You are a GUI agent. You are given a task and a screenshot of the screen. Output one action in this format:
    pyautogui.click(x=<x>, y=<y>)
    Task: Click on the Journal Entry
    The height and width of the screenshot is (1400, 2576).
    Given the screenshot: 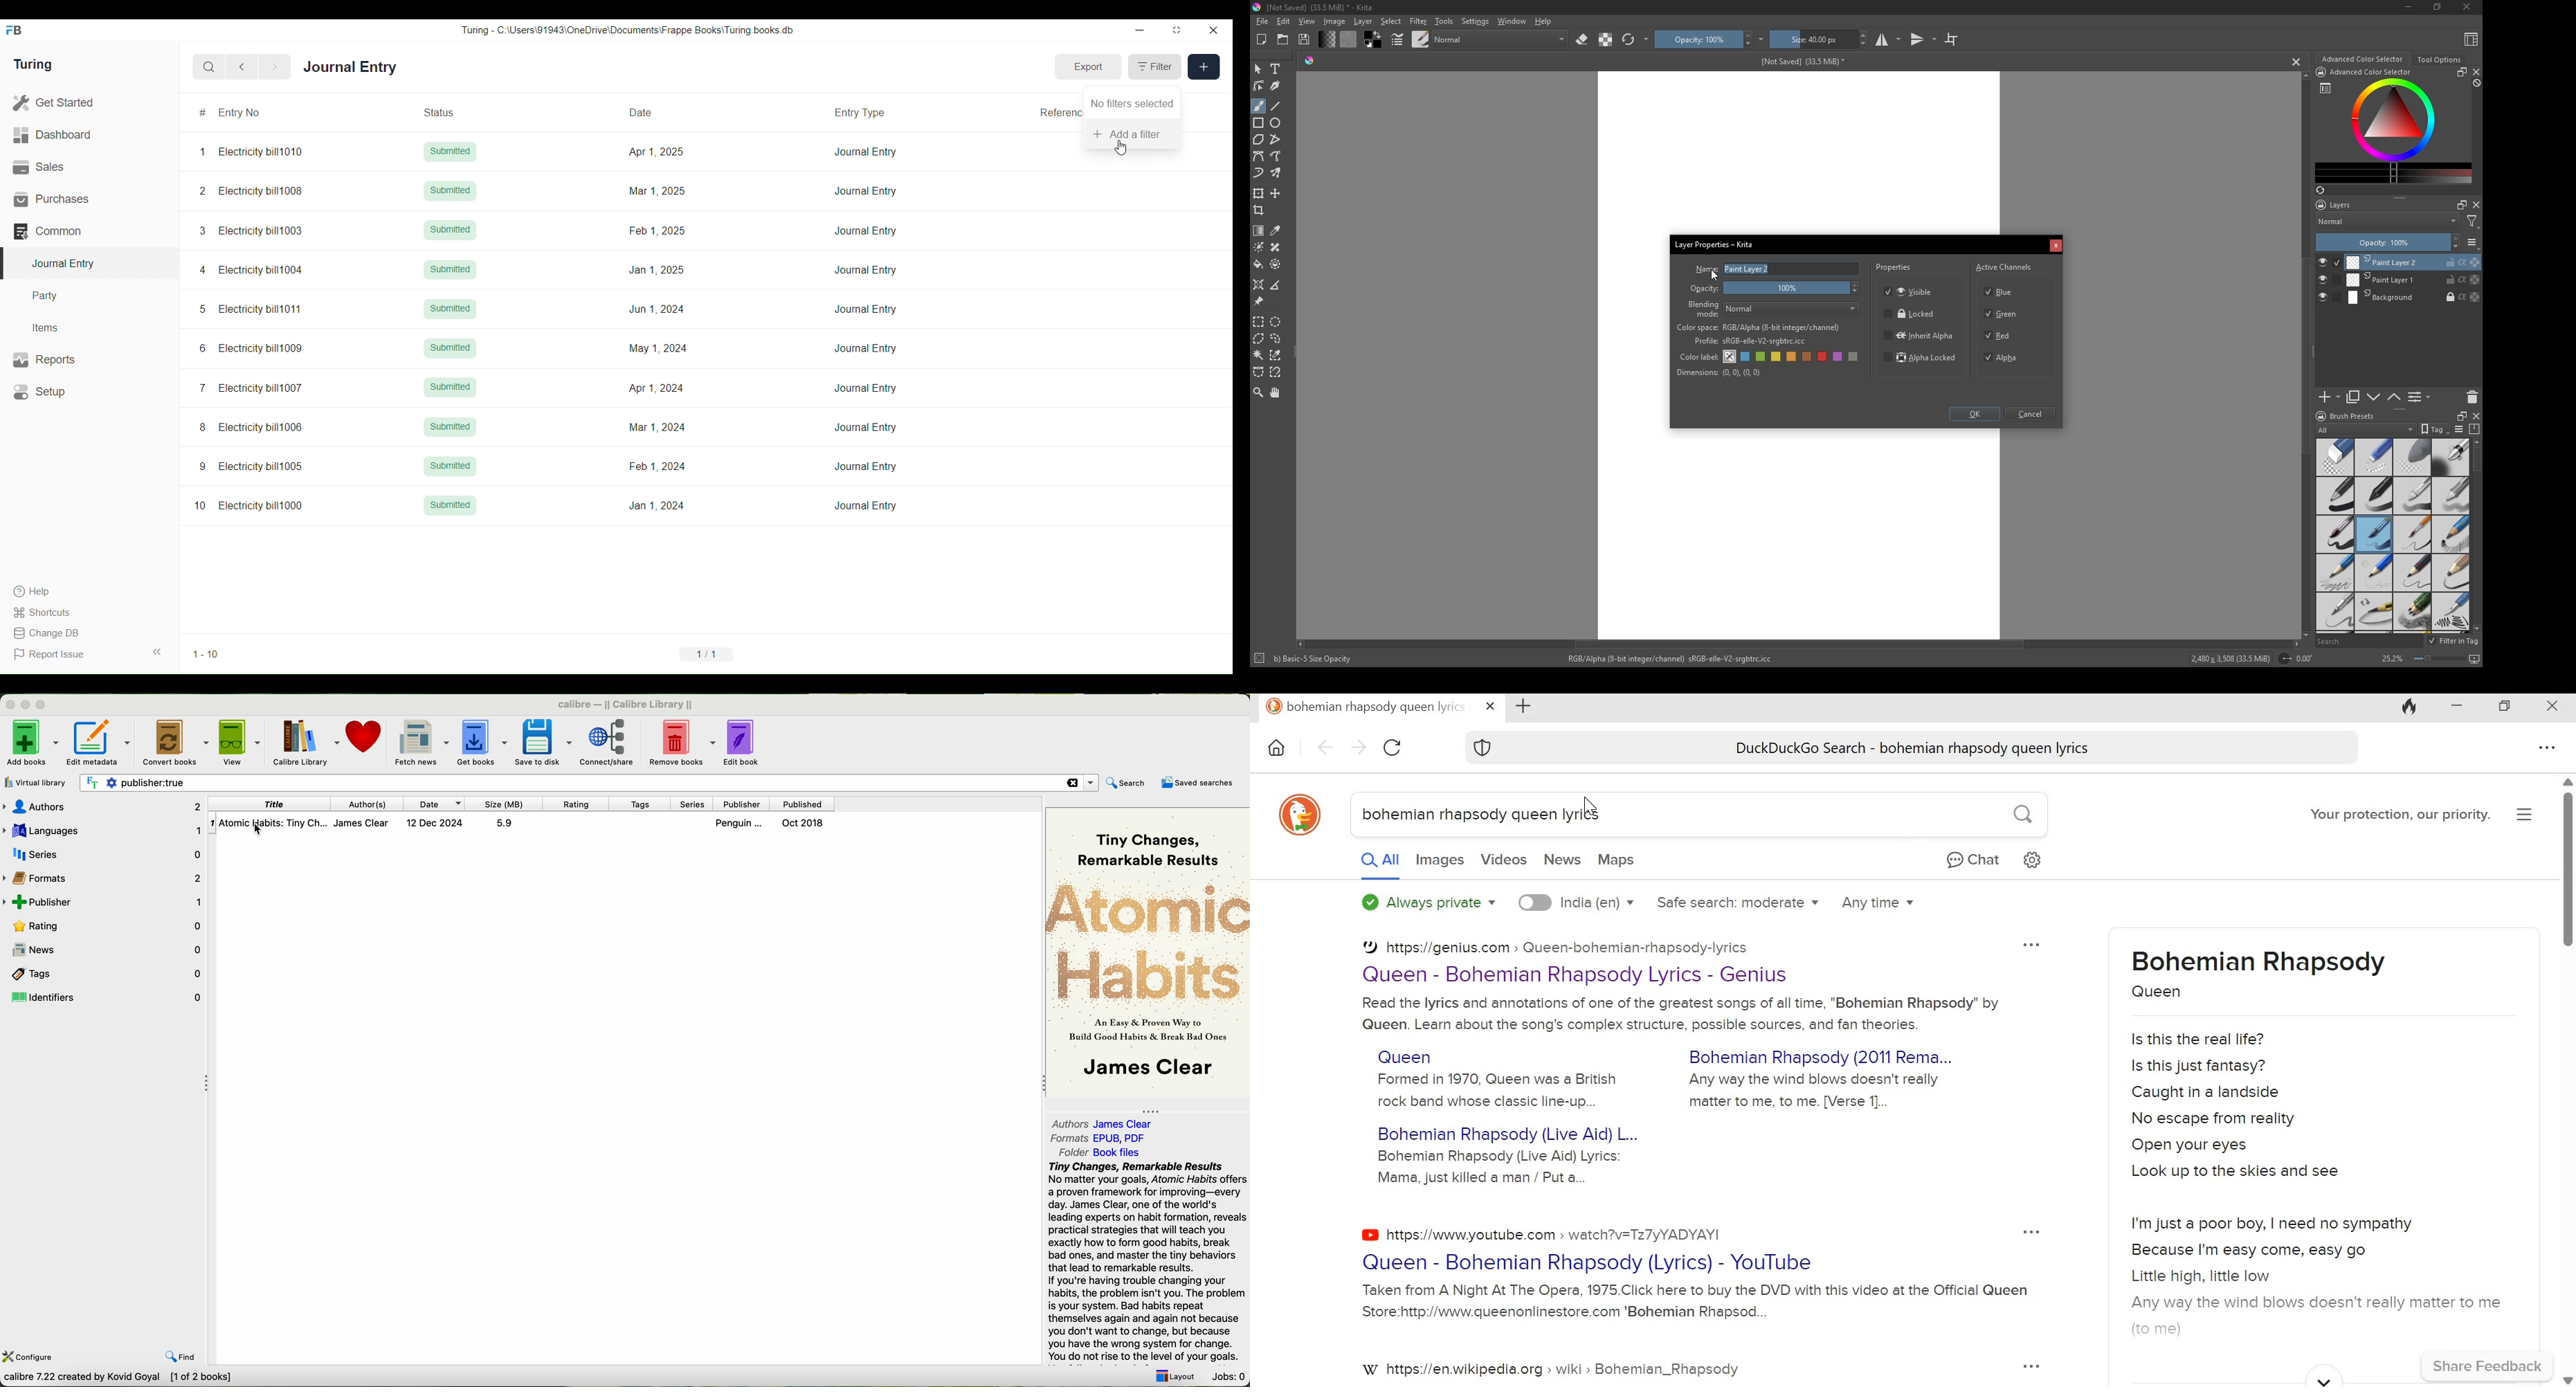 What is the action you would take?
    pyautogui.click(x=866, y=427)
    